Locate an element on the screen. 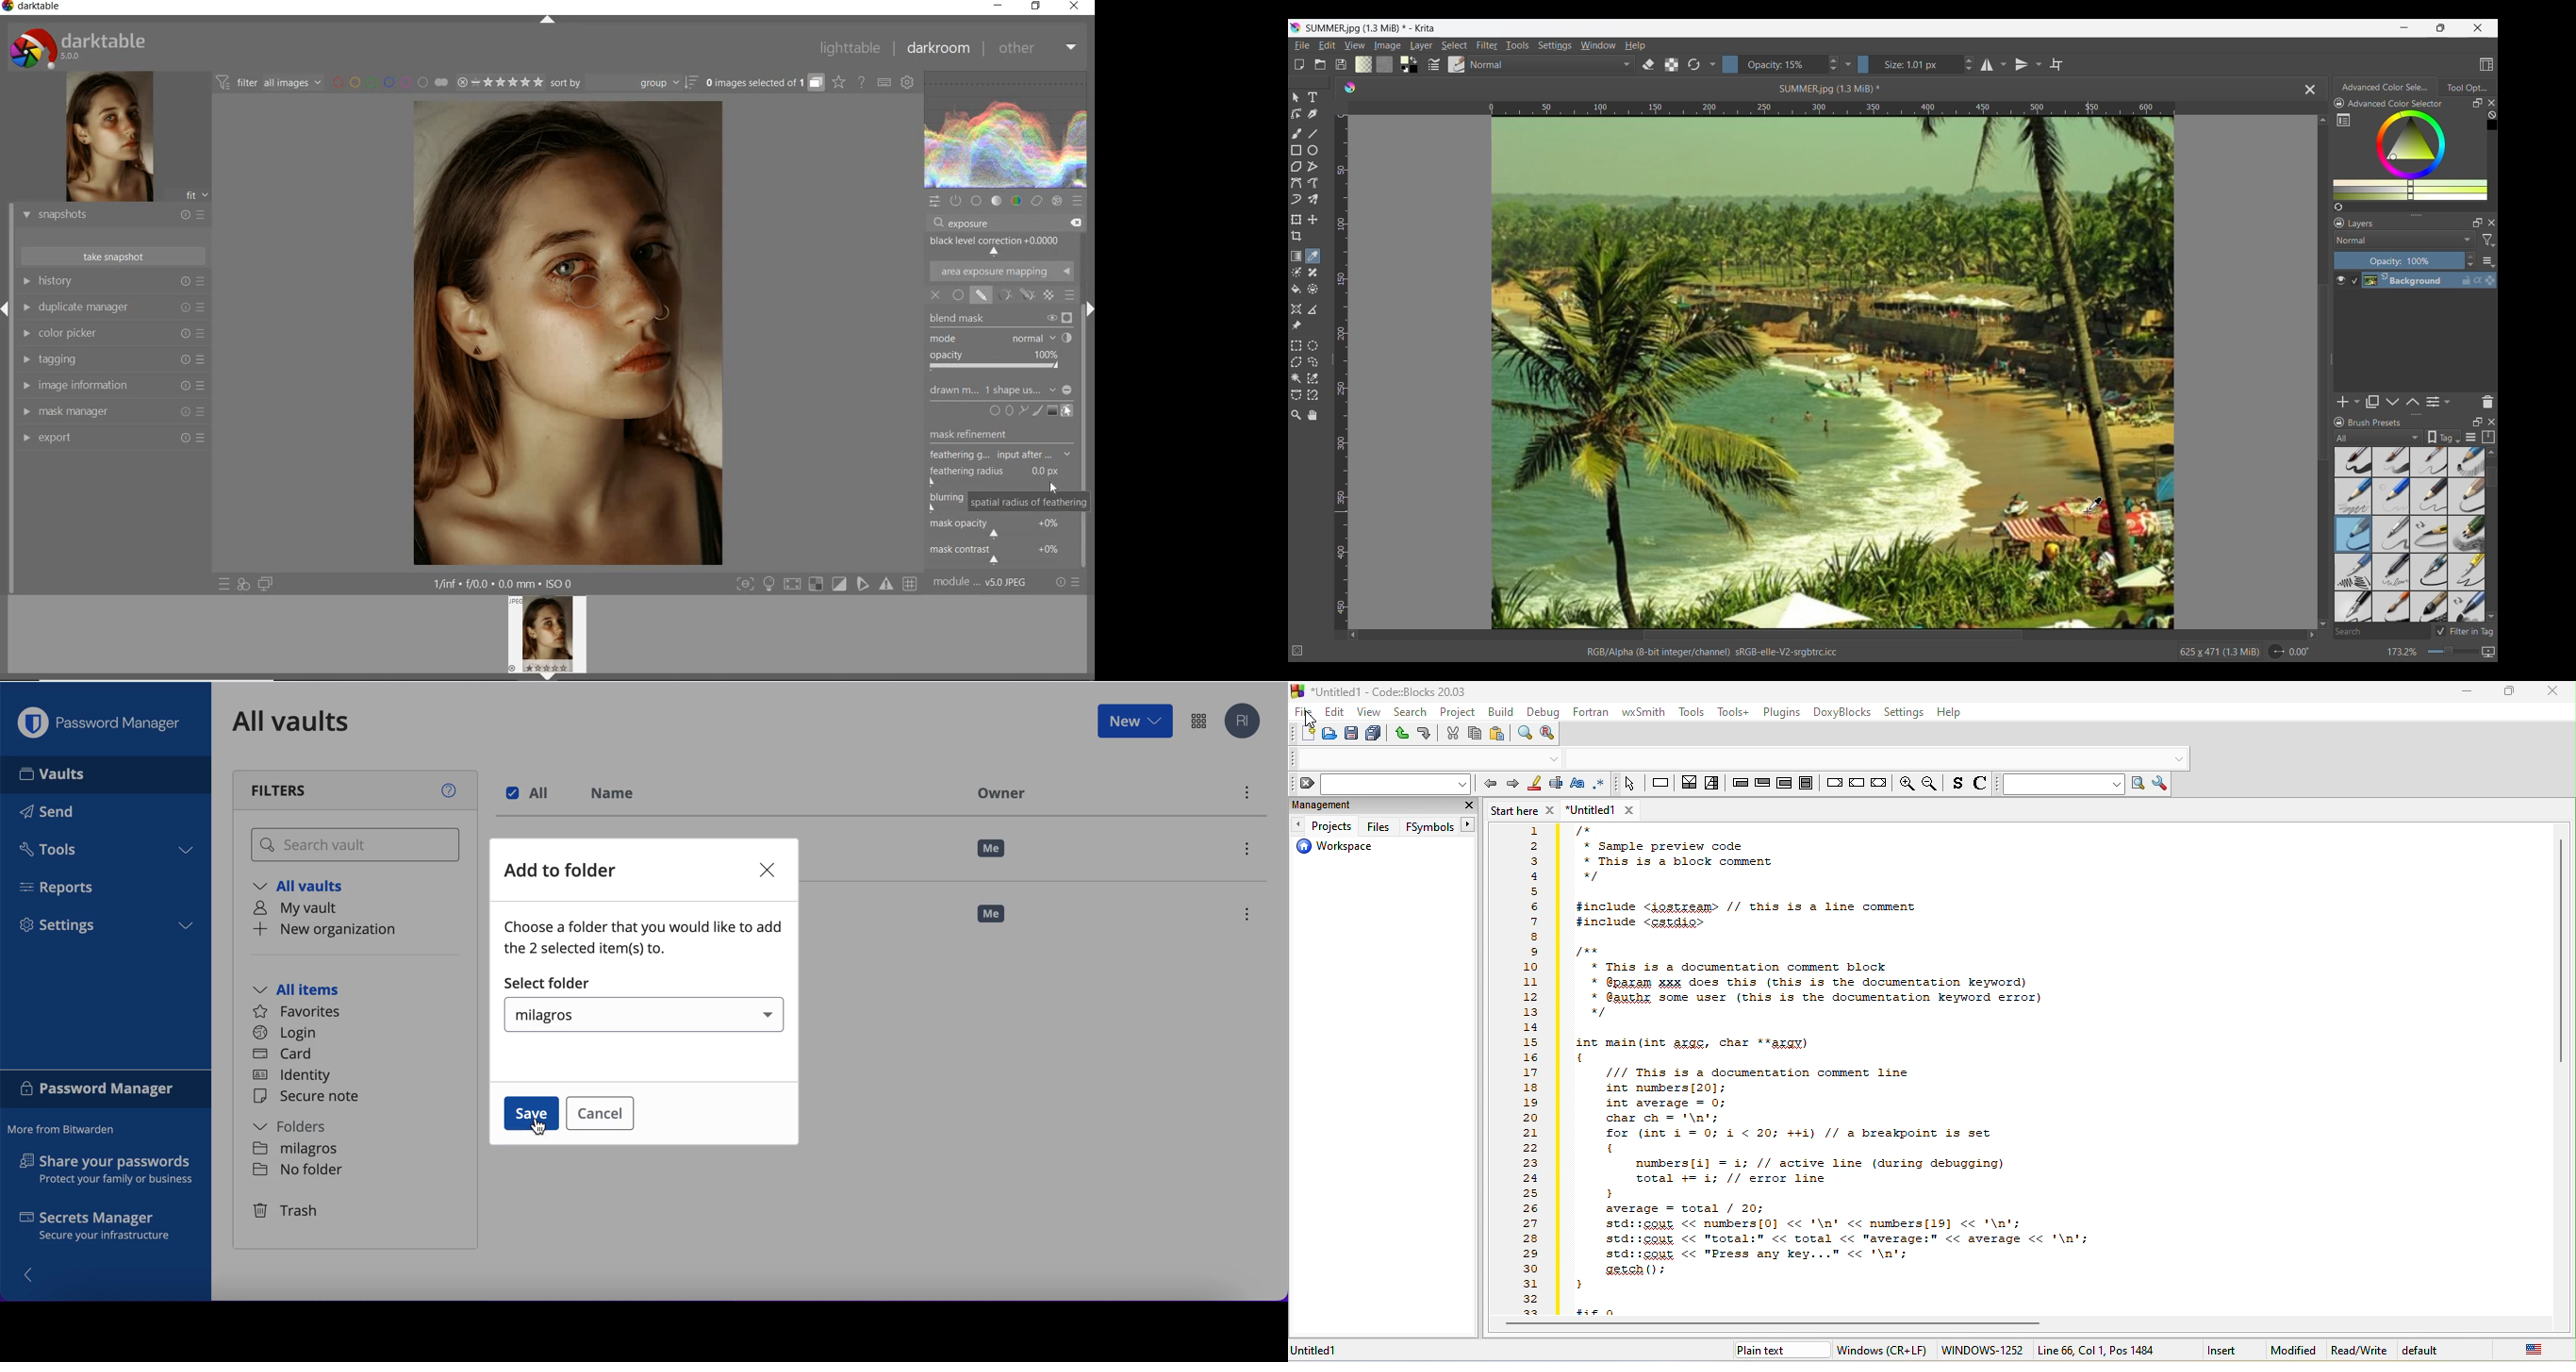 Image resolution: width=2576 pixels, height=1372 pixels. sort is located at coordinates (625, 82).